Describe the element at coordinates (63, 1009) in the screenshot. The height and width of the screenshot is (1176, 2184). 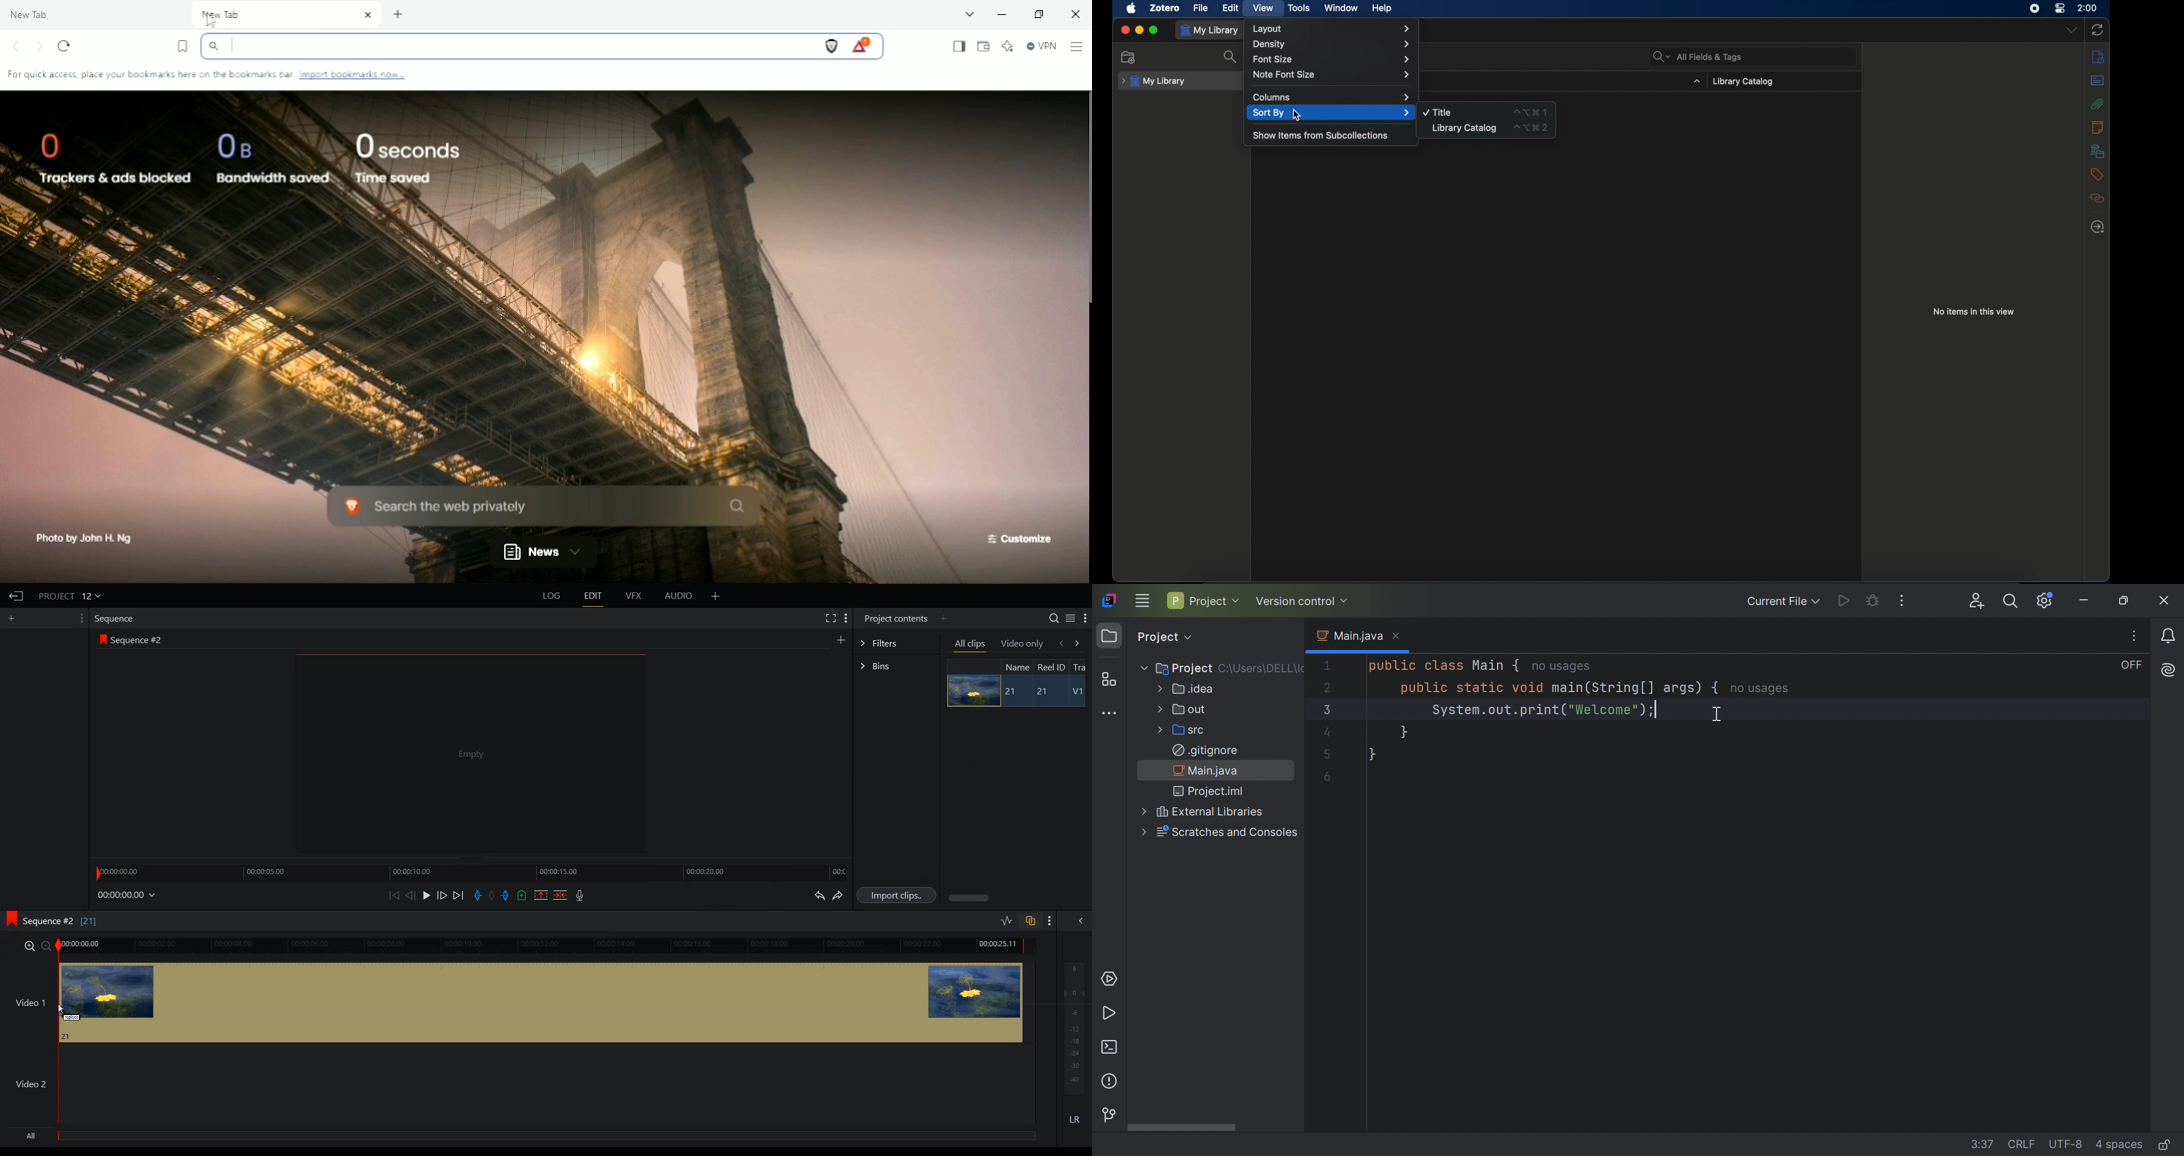
I see `Cursor` at that location.